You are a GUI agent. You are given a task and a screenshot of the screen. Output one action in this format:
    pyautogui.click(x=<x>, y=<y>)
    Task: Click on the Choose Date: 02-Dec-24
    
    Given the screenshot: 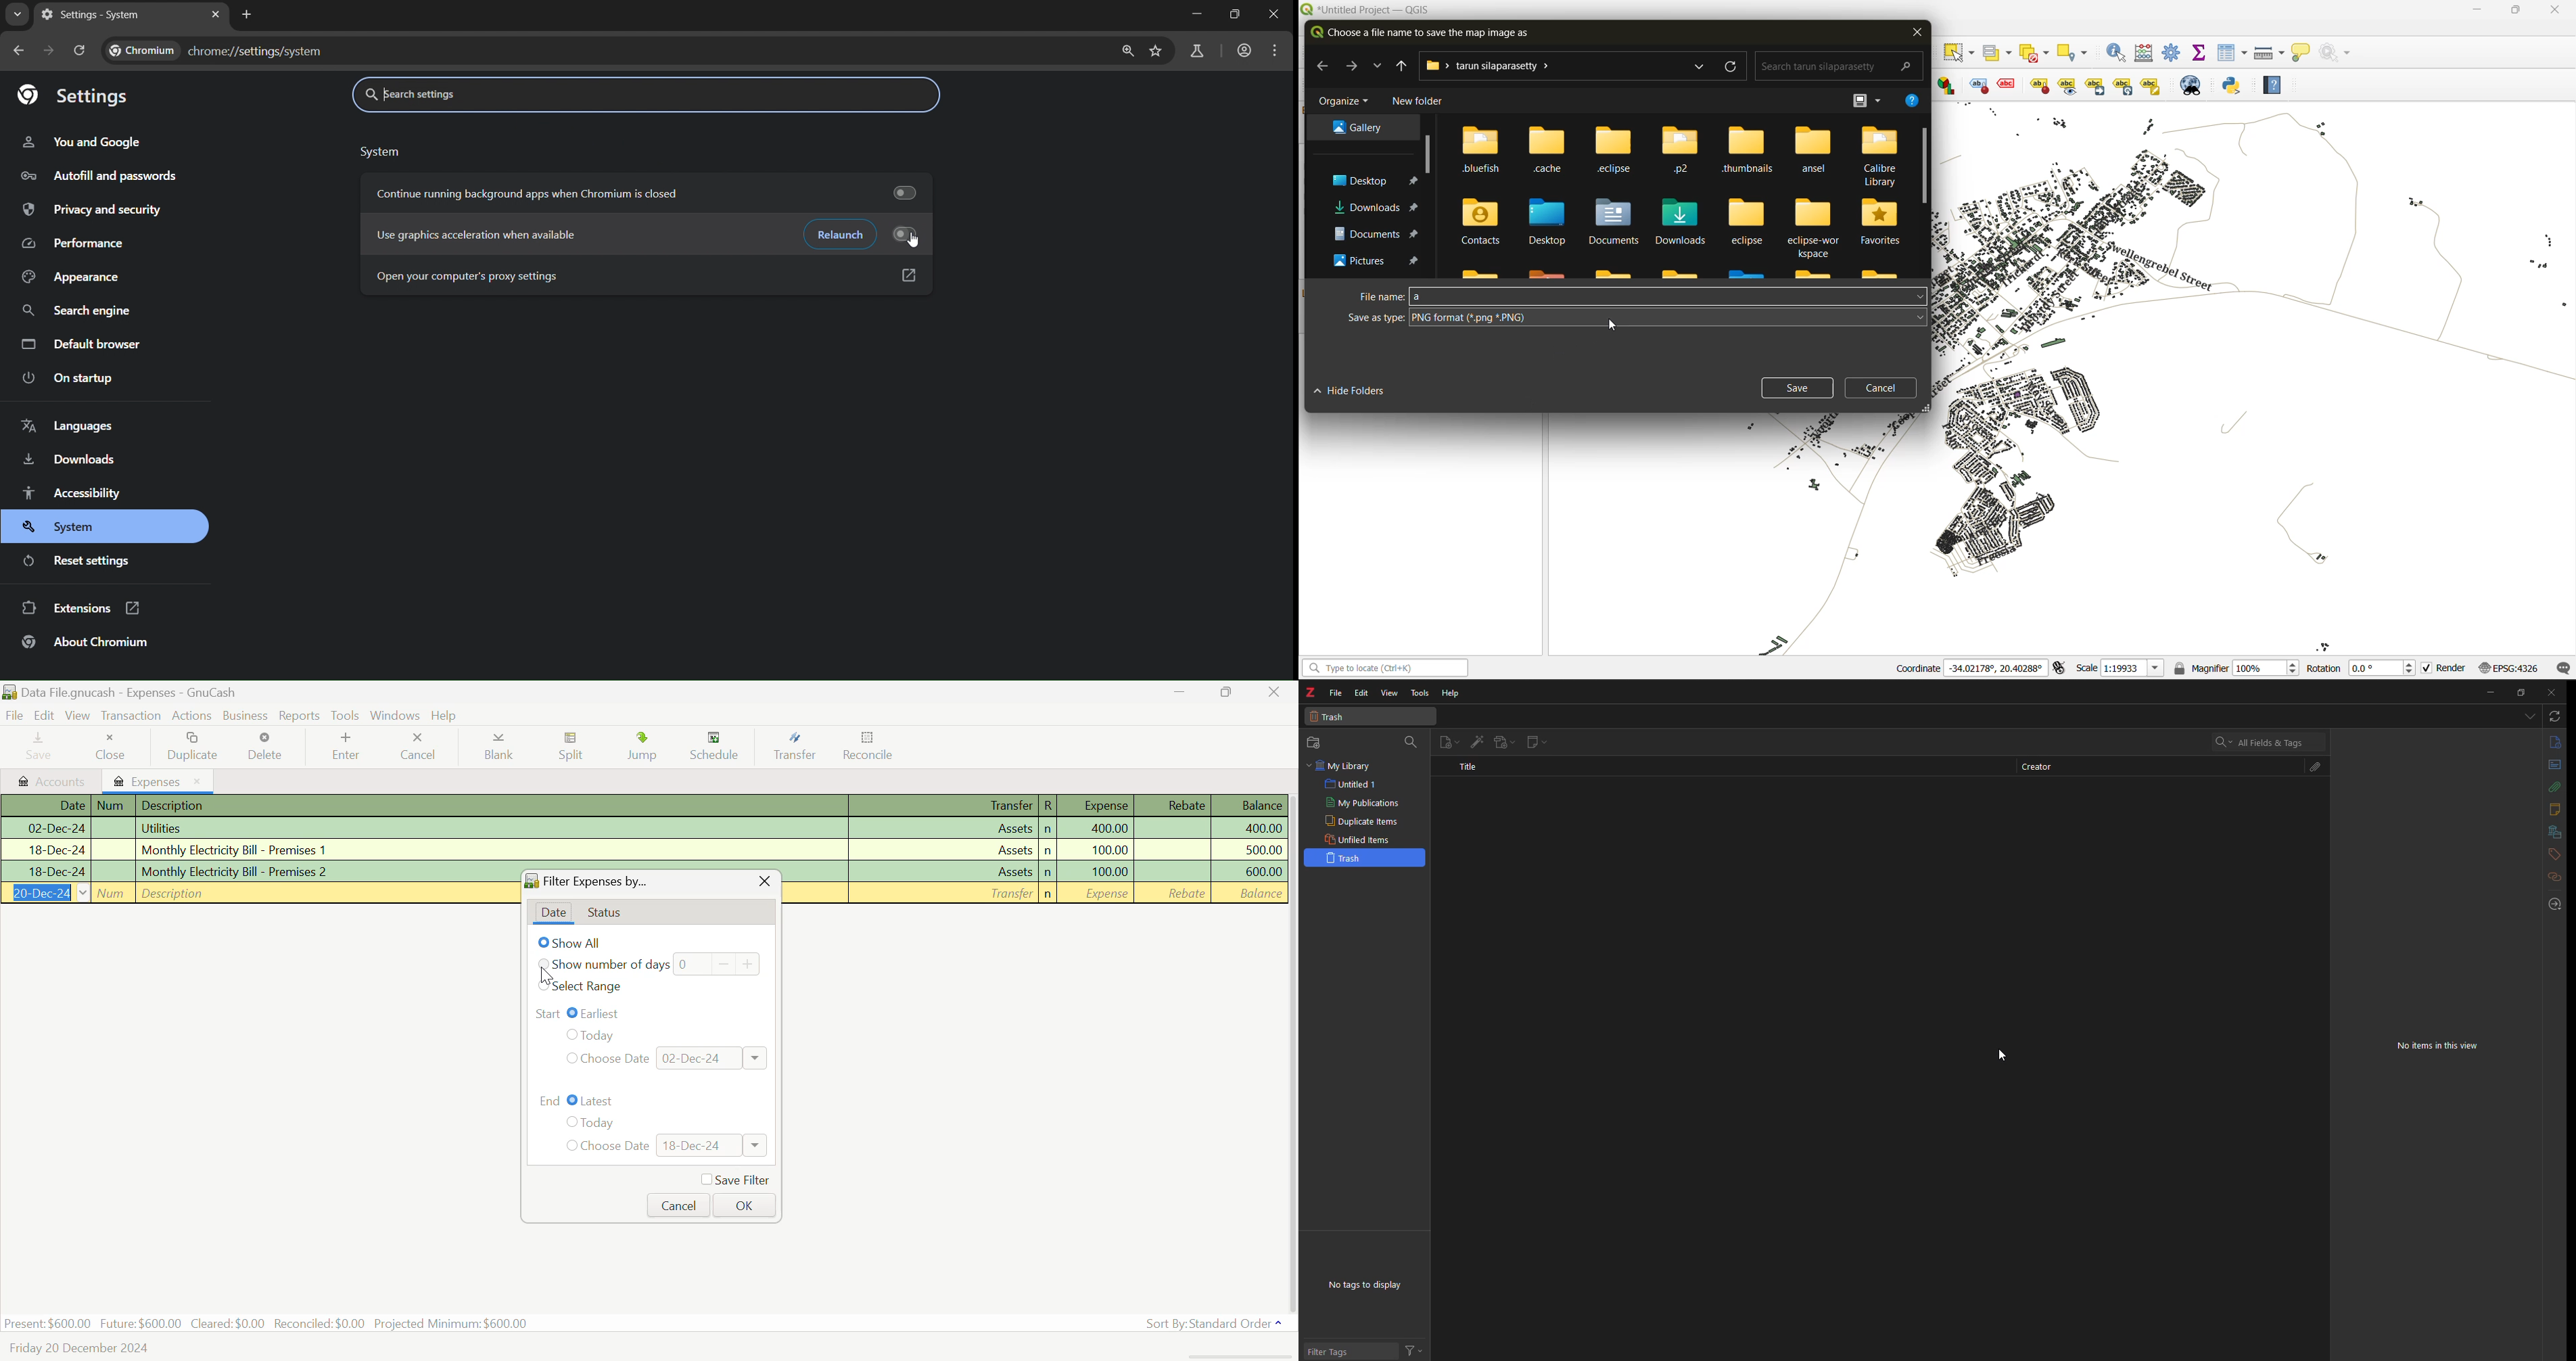 What is the action you would take?
    pyautogui.click(x=664, y=1059)
    